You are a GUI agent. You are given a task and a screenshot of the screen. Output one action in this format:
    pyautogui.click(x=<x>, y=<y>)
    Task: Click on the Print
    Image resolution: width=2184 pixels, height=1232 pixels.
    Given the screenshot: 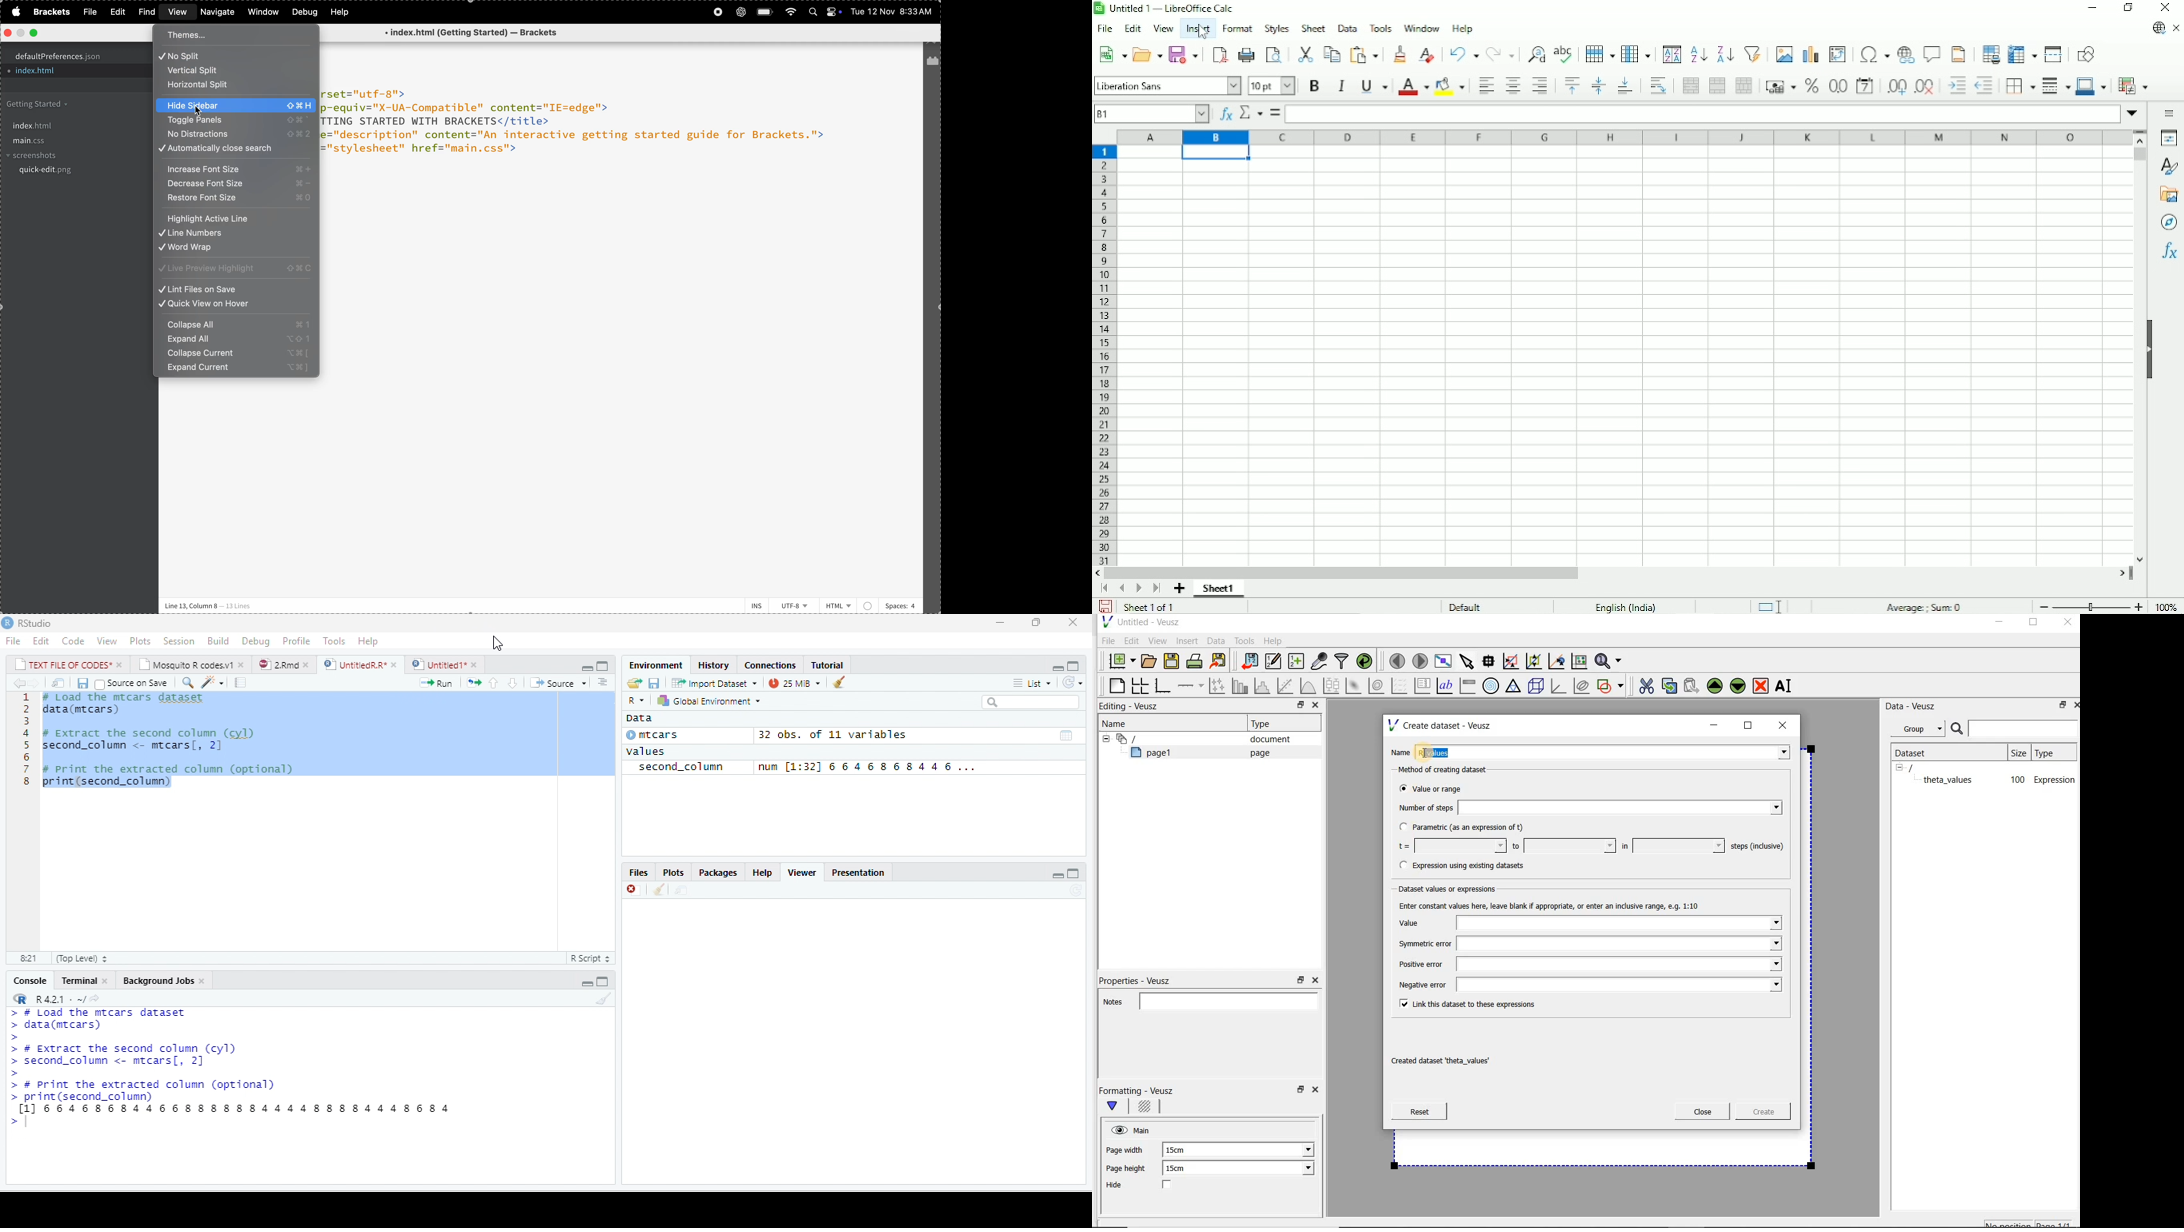 What is the action you would take?
    pyautogui.click(x=1247, y=54)
    